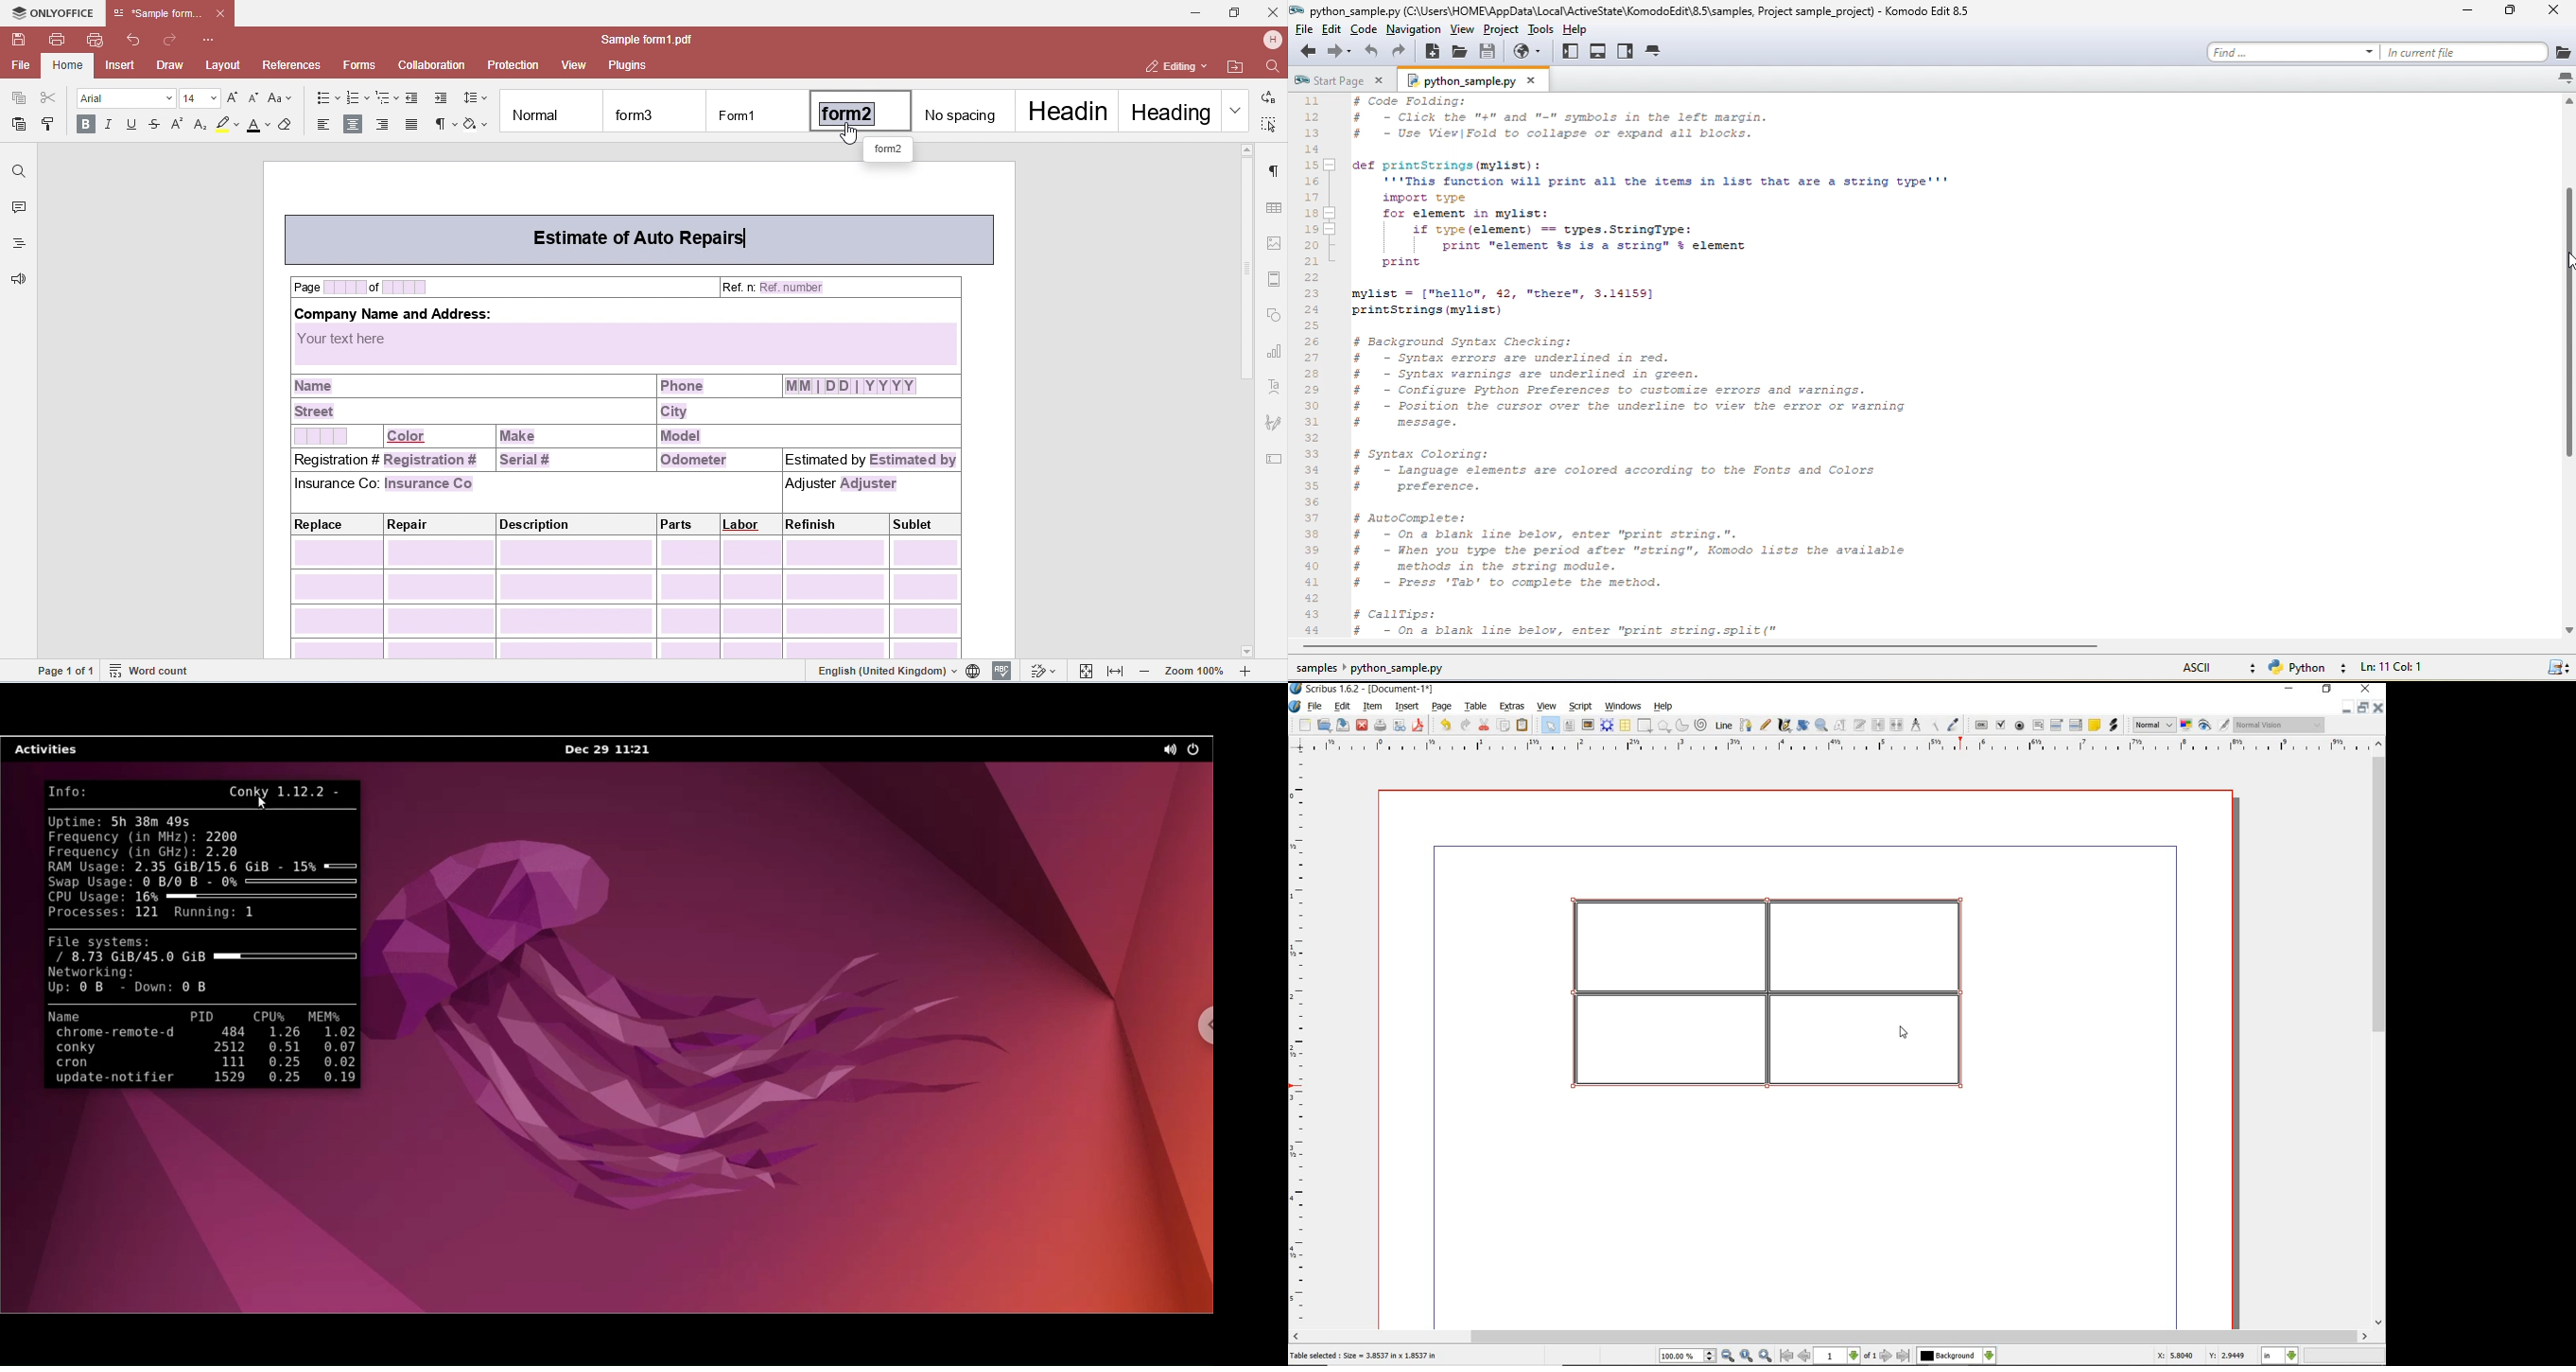 The height and width of the screenshot is (1372, 2576). I want to click on edit text with story editor, so click(1860, 724).